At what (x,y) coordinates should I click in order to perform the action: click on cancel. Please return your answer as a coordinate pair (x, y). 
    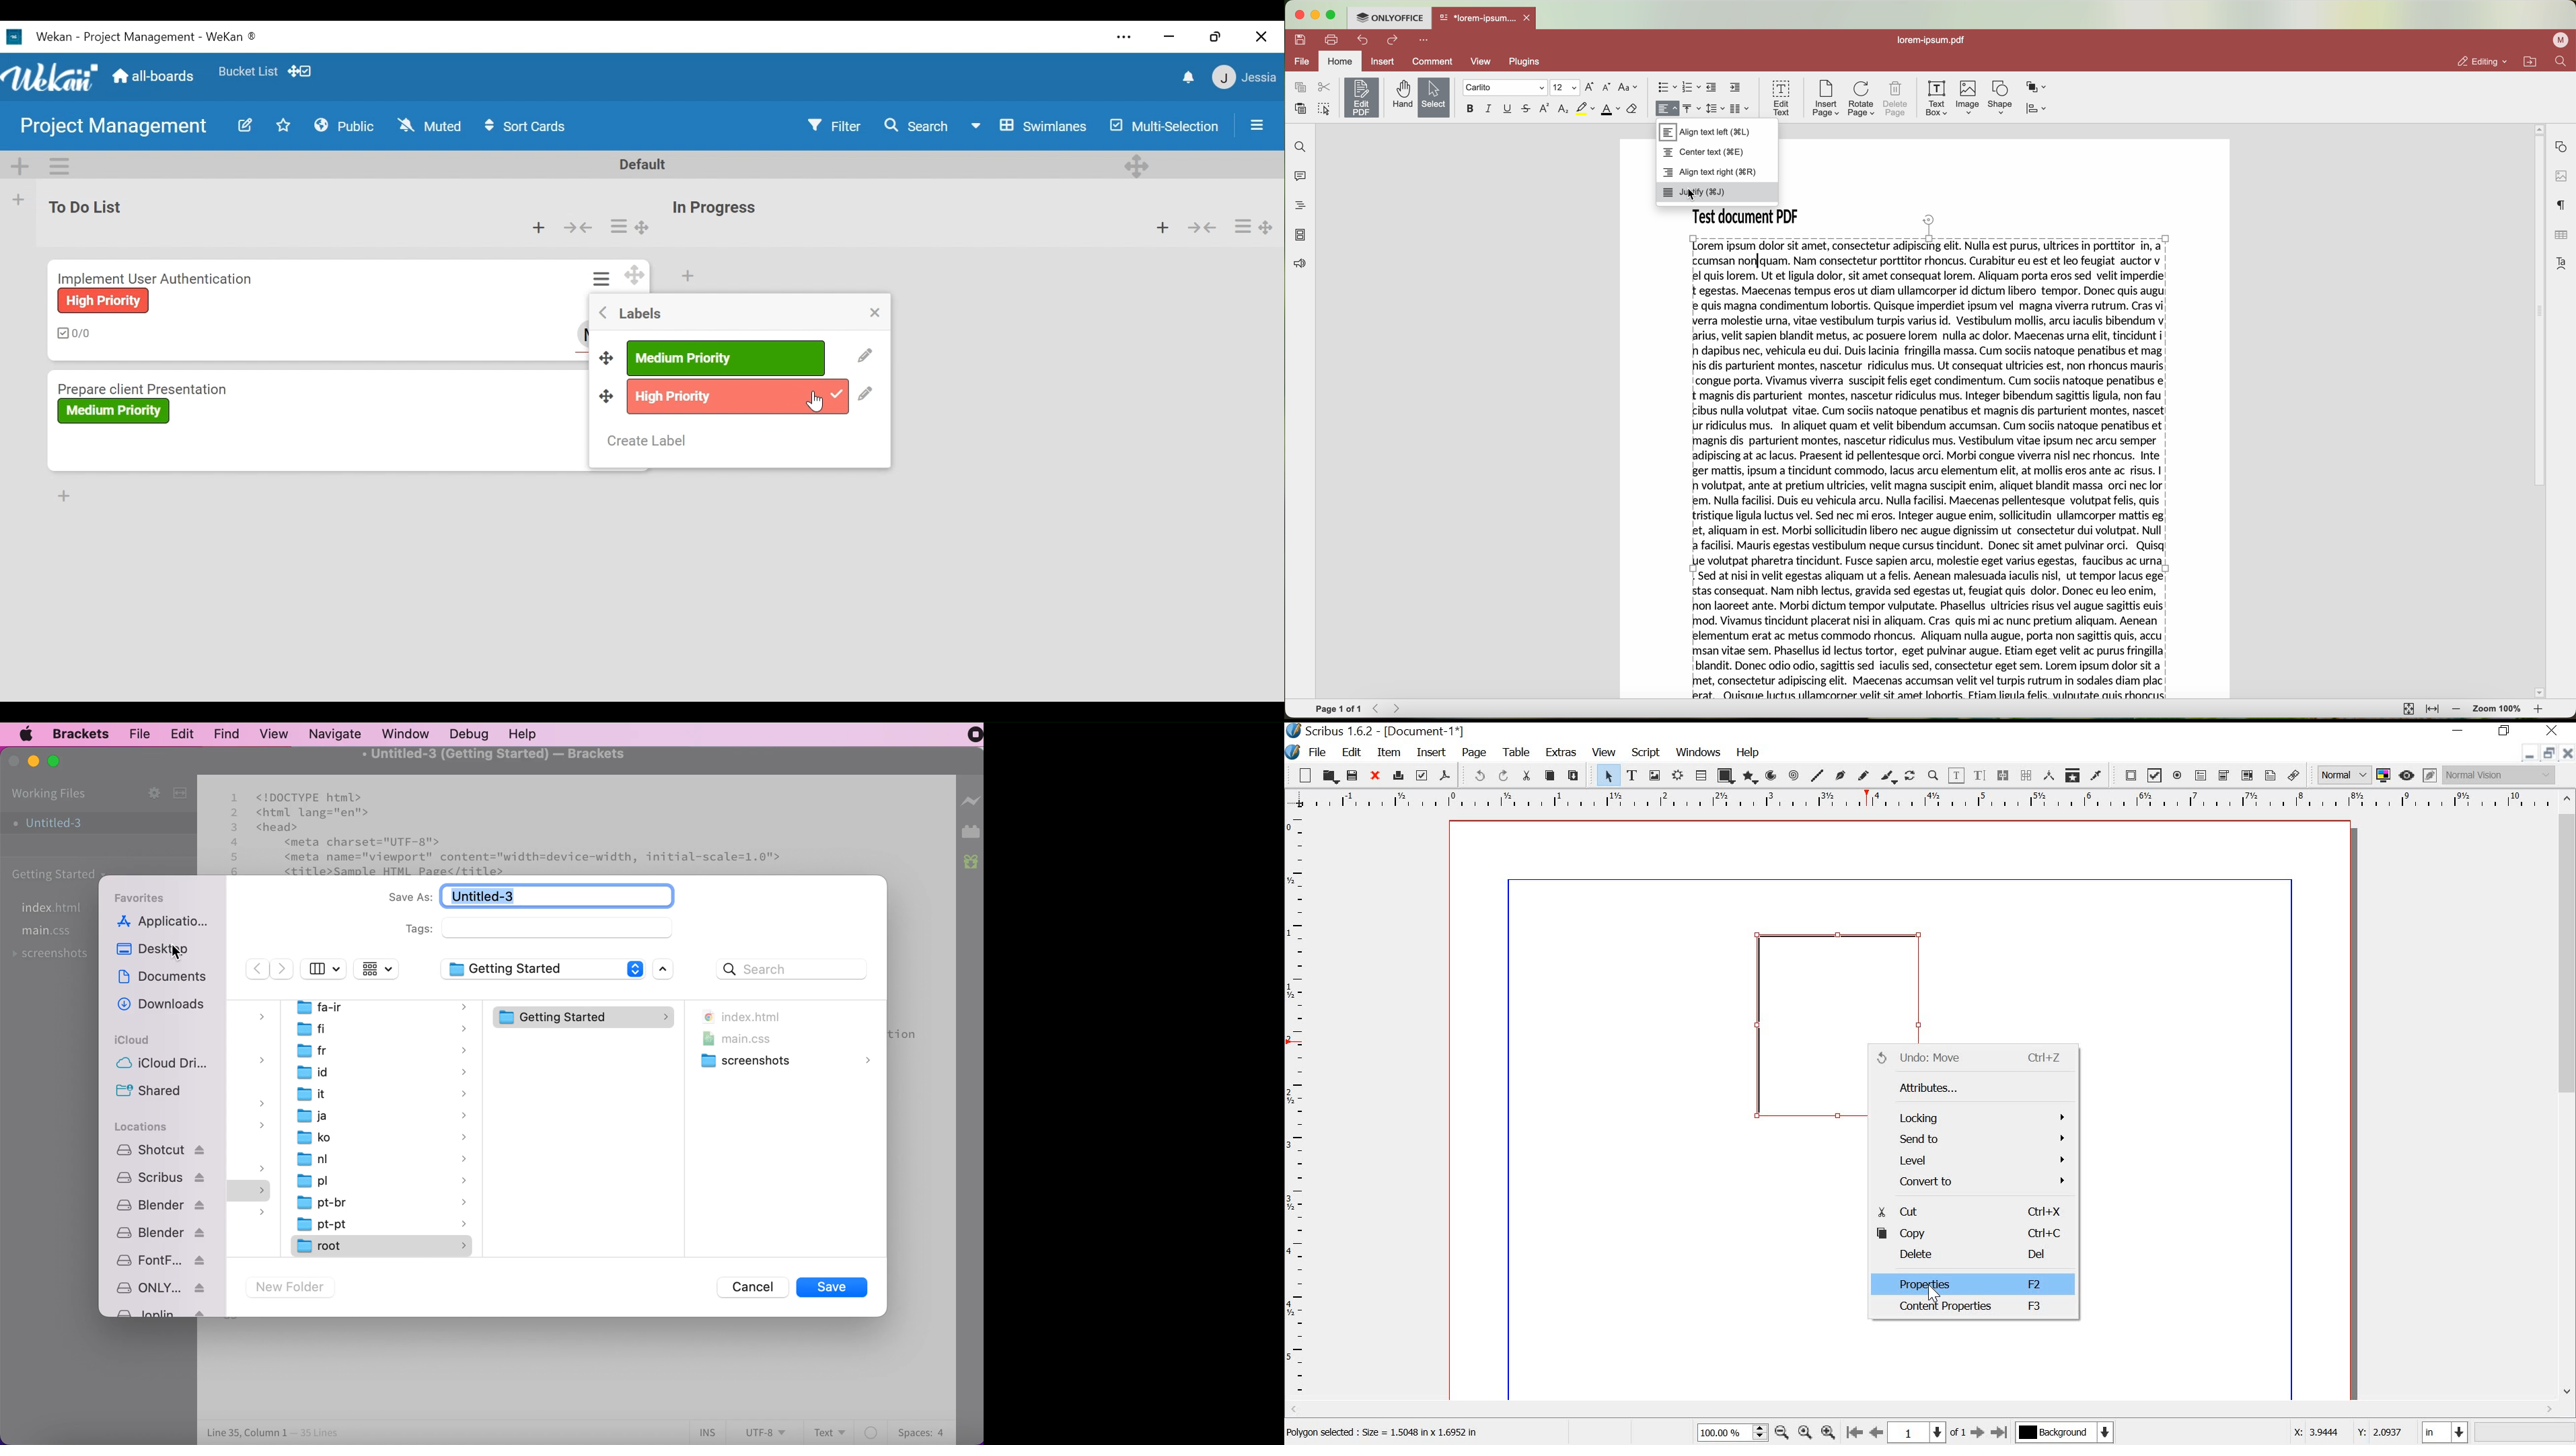
    Looking at the image, I should click on (751, 1287).